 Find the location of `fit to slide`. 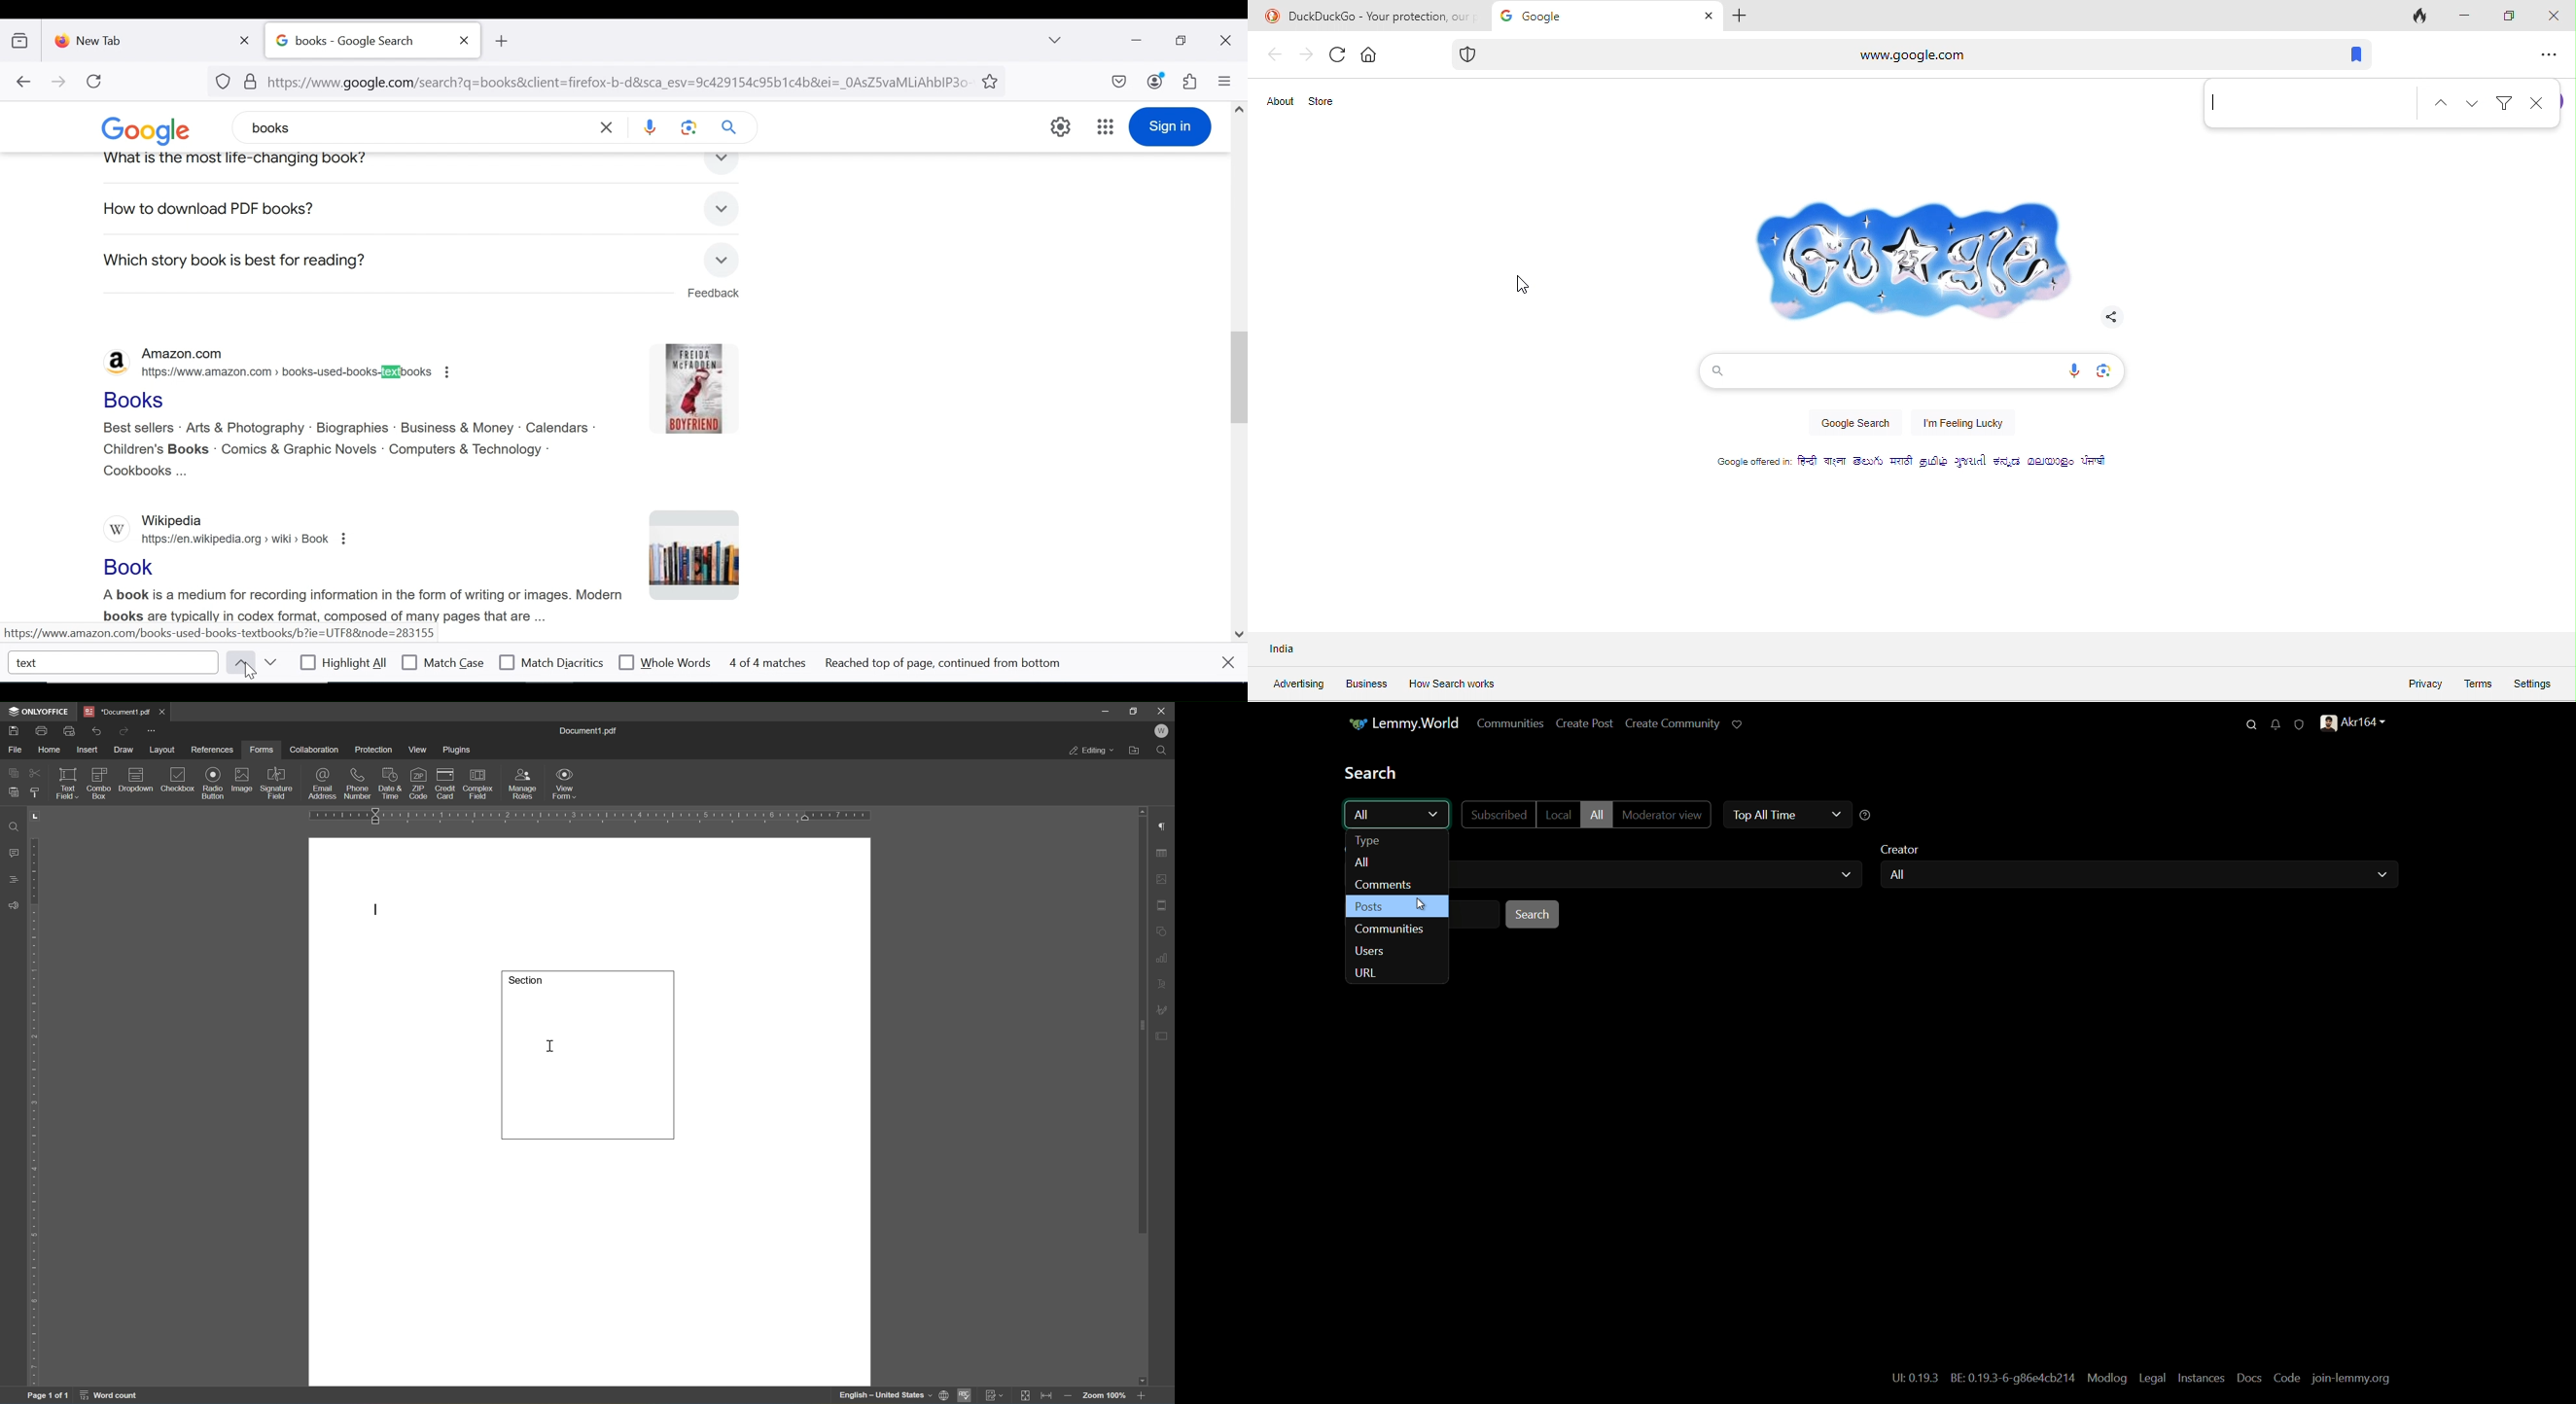

fit to slide is located at coordinates (1026, 1395).